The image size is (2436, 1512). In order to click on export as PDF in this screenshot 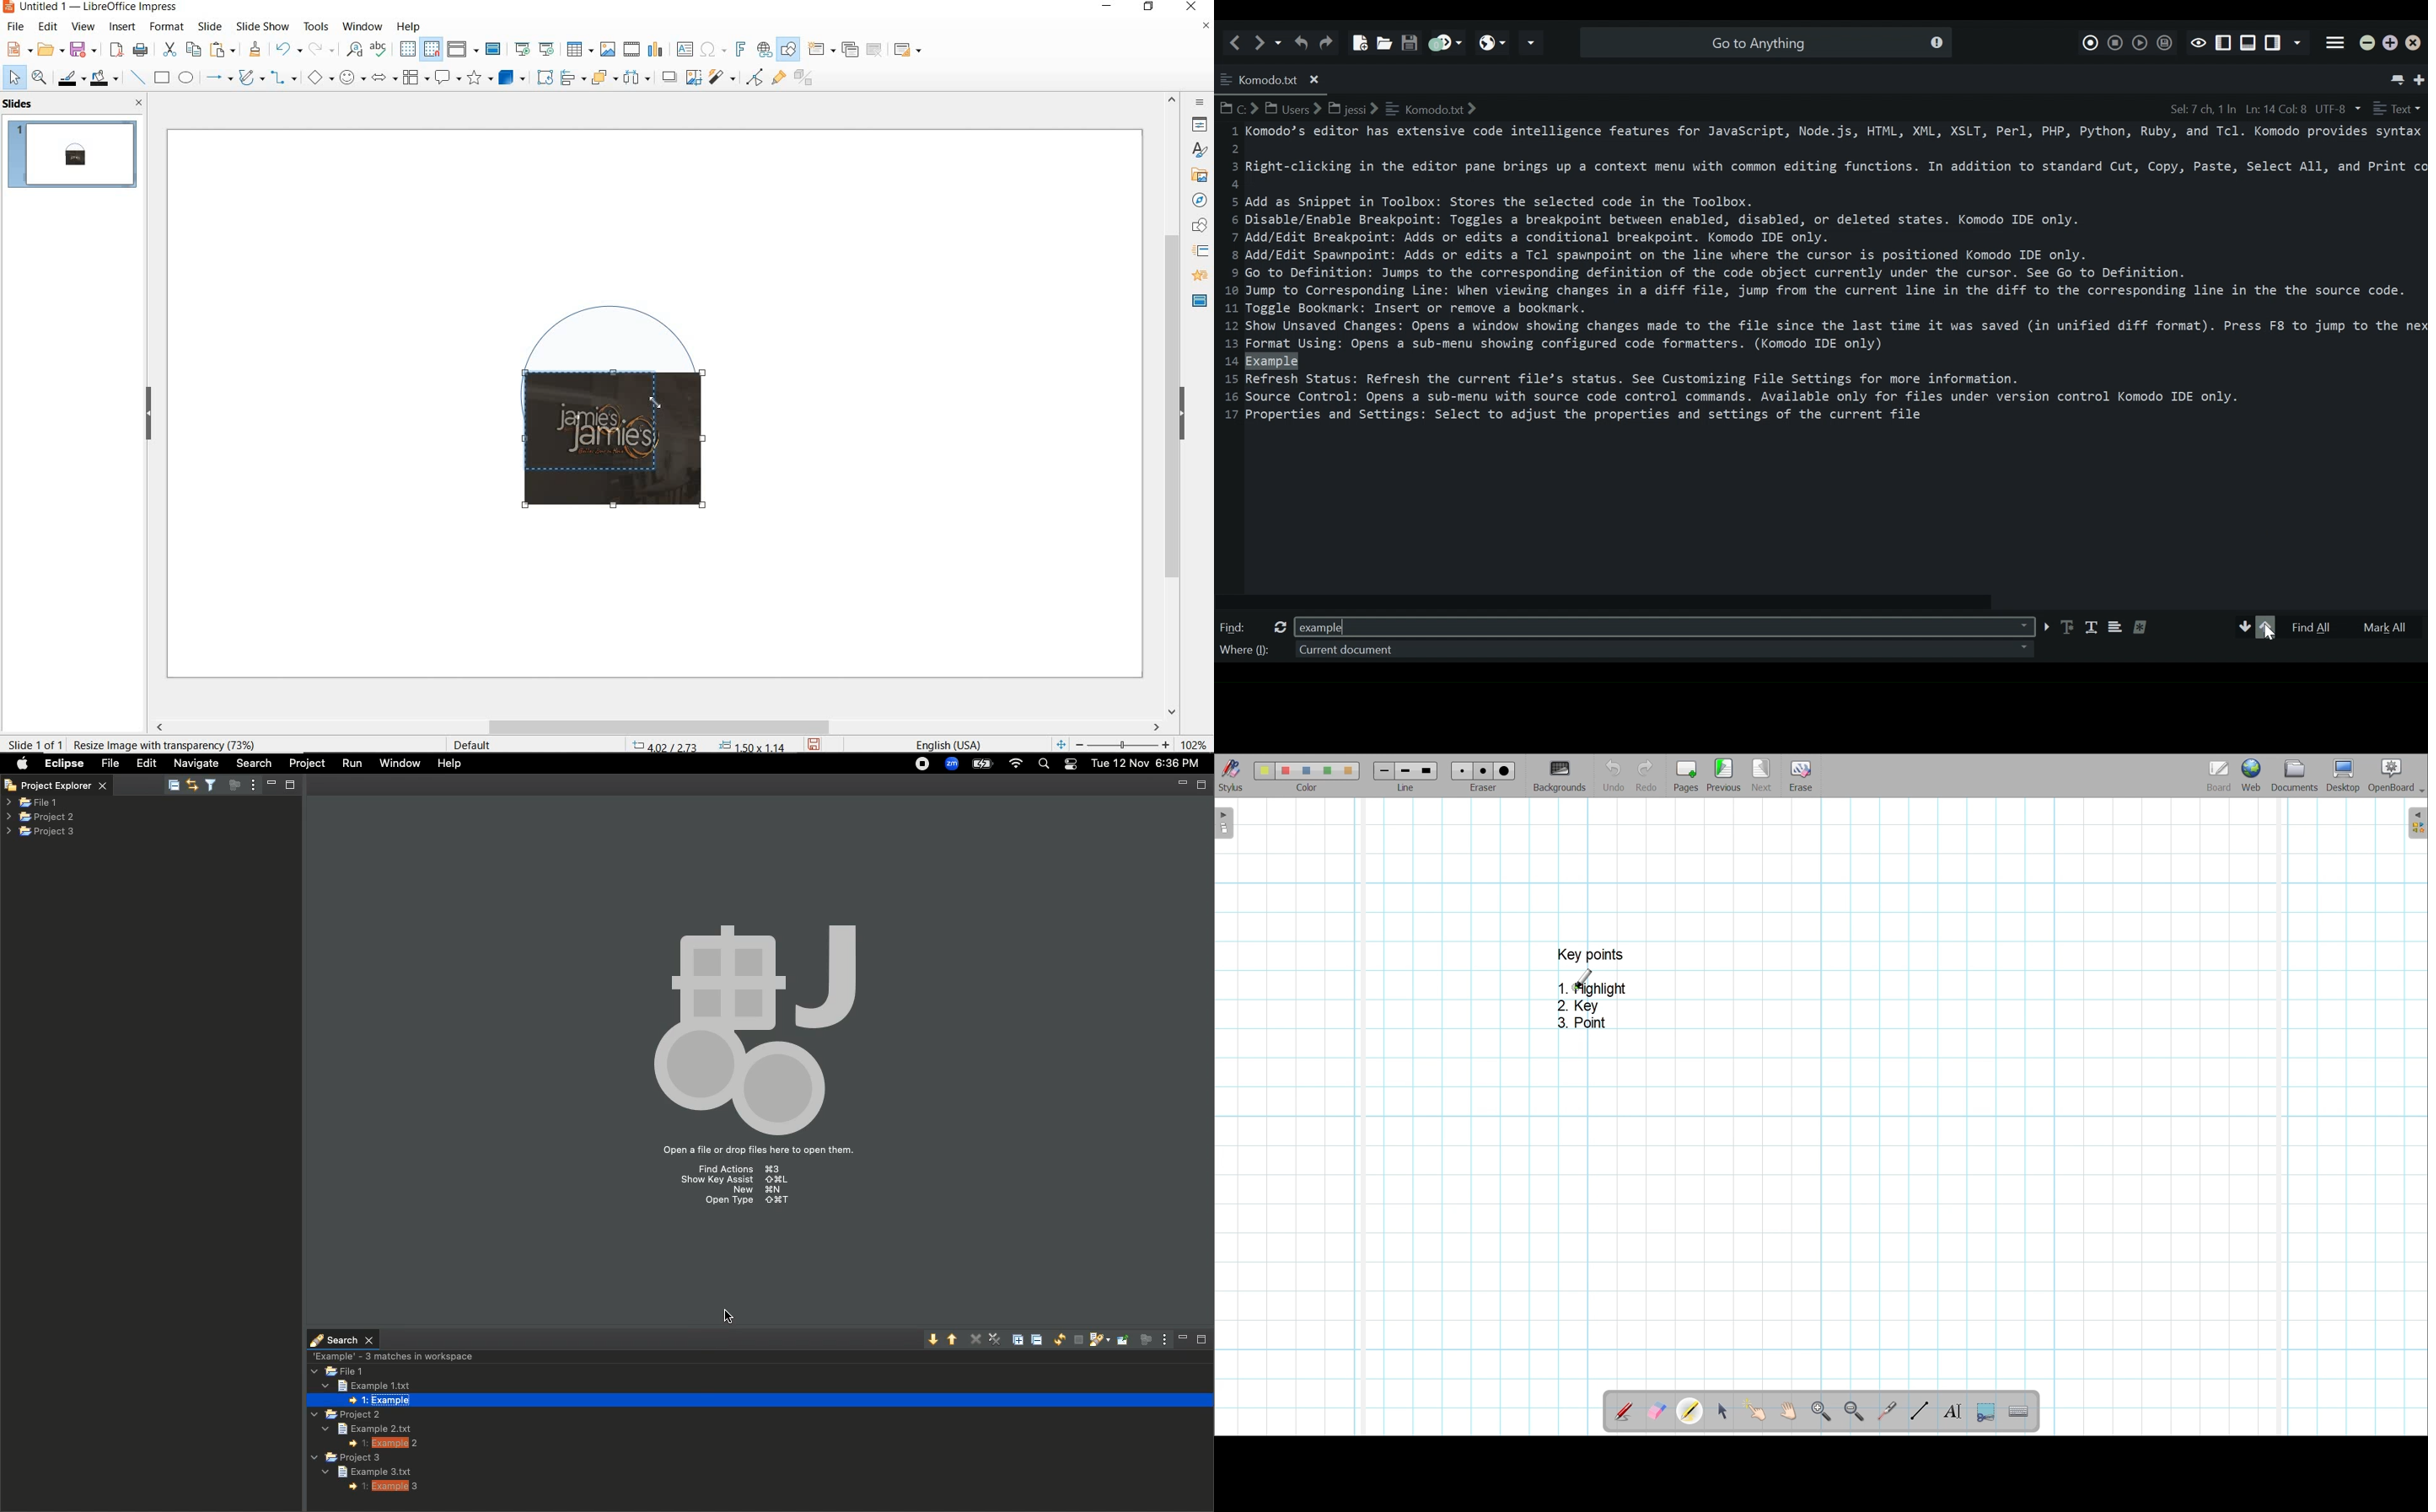, I will do `click(116, 51)`.